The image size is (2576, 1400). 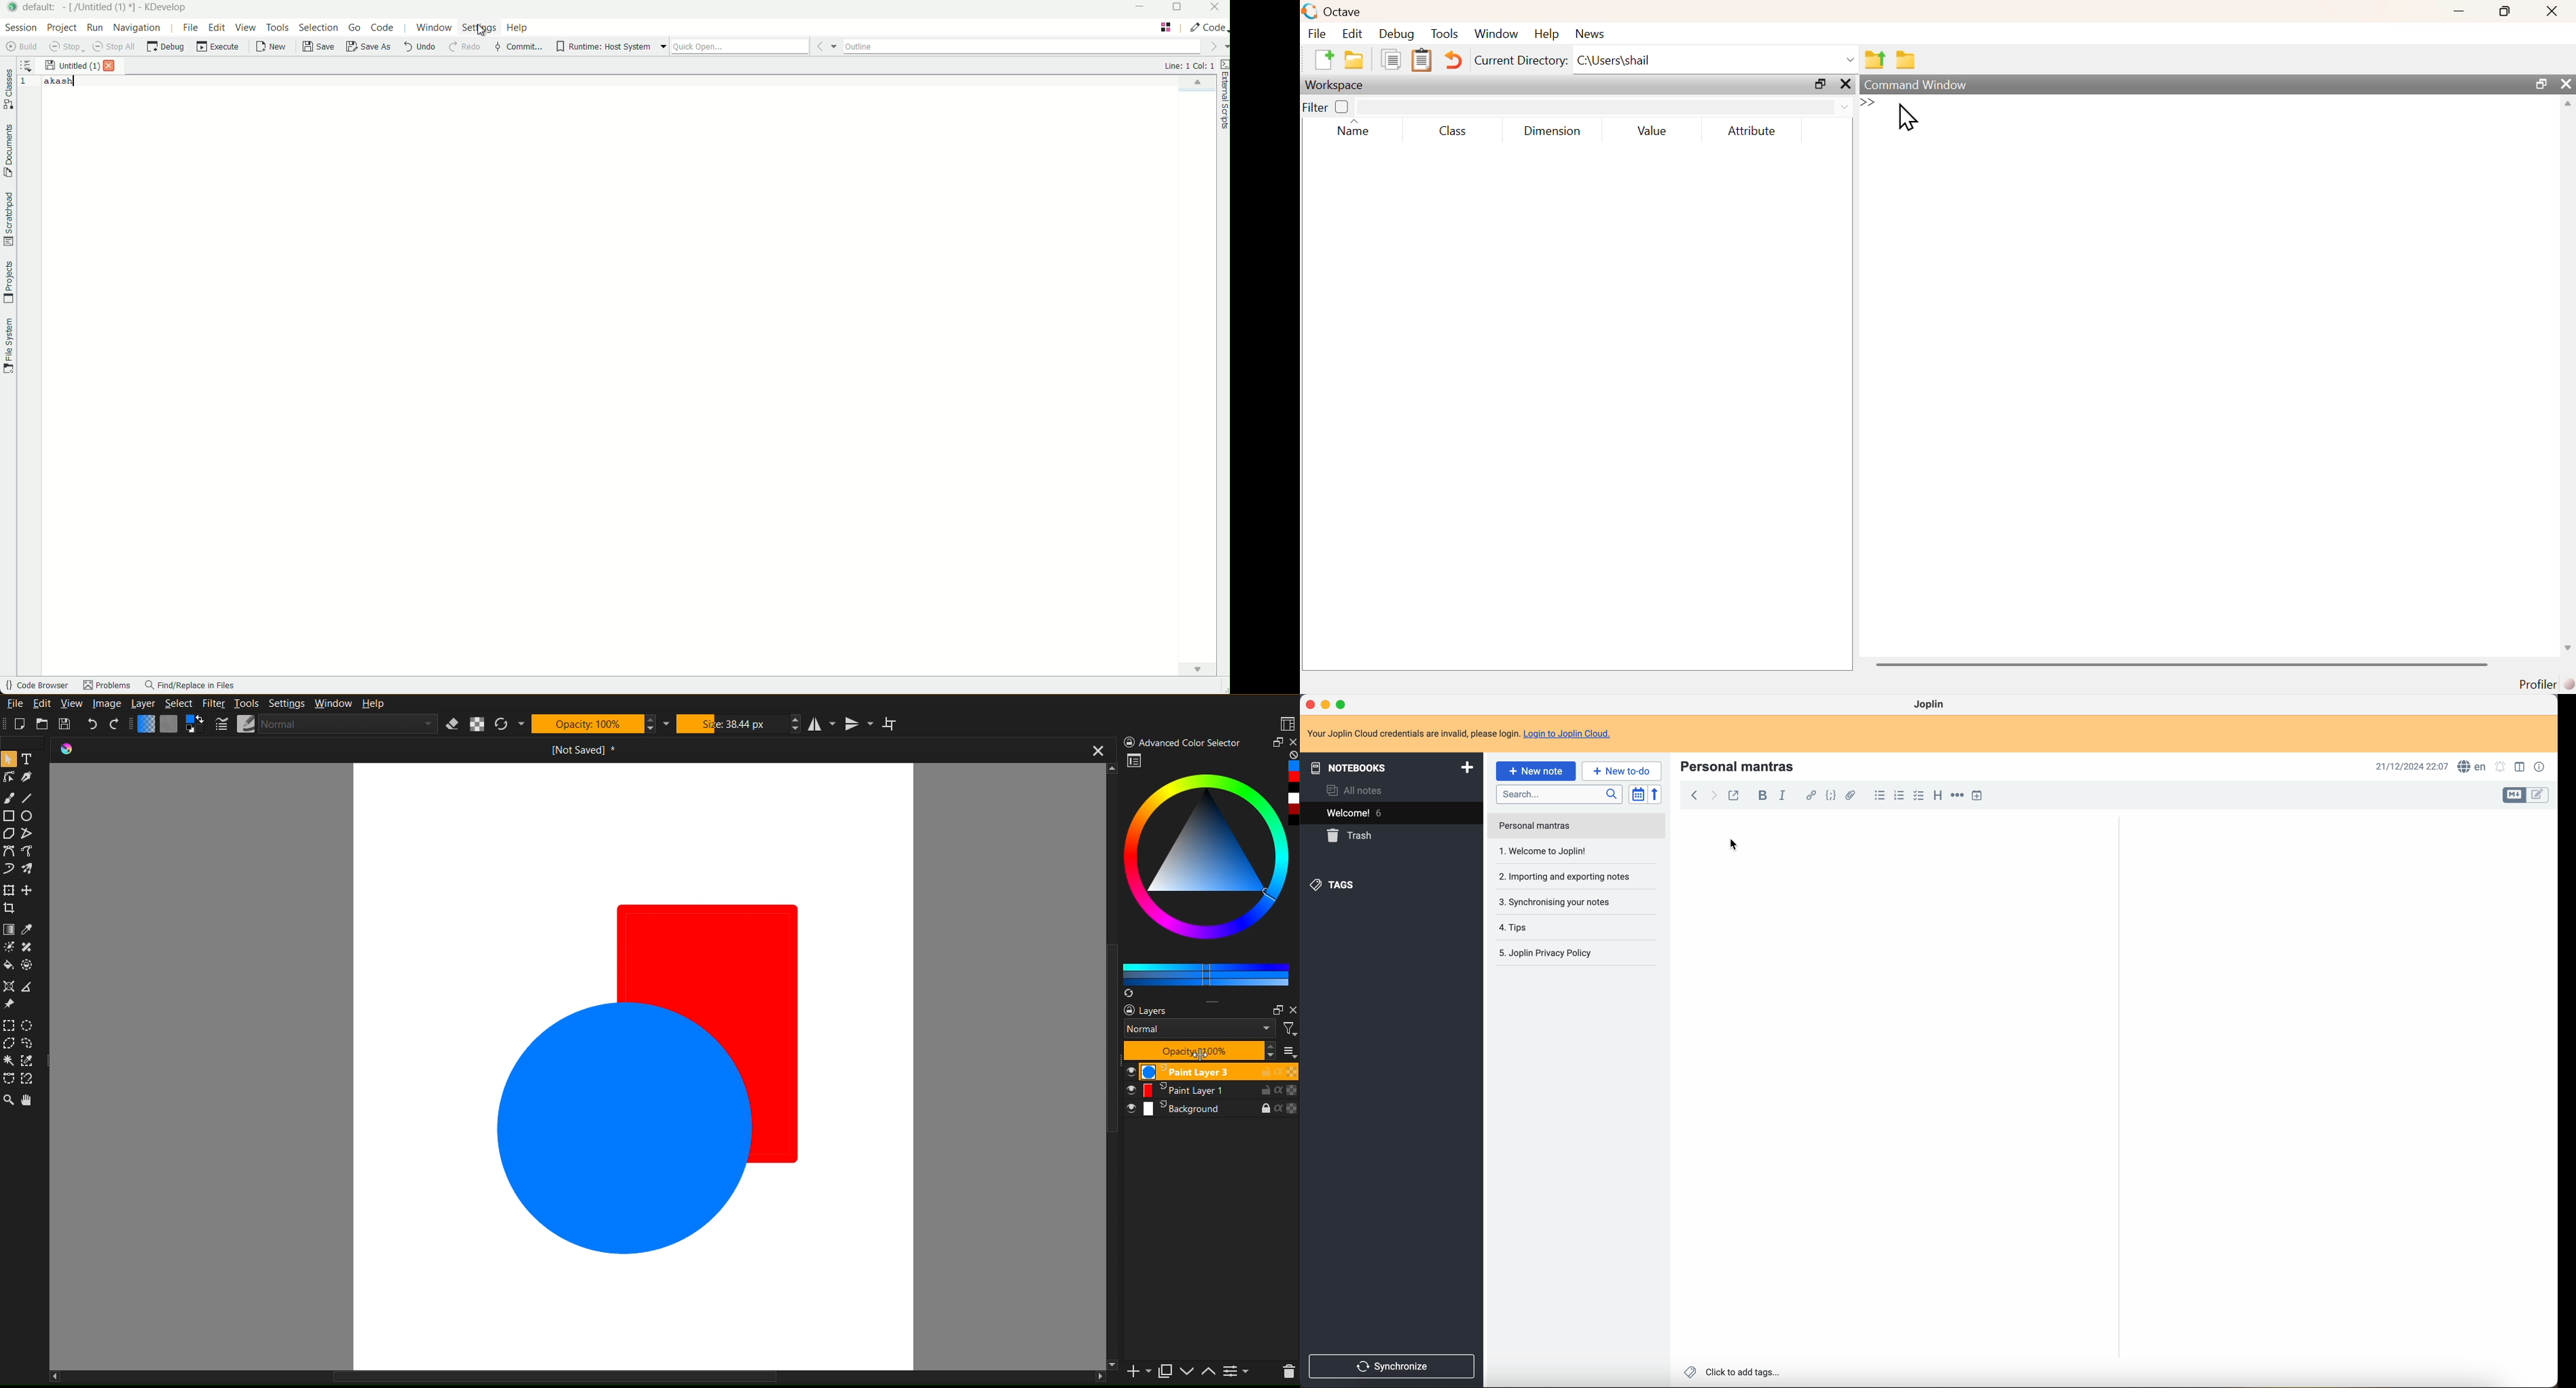 I want to click on new to-do, so click(x=1621, y=770).